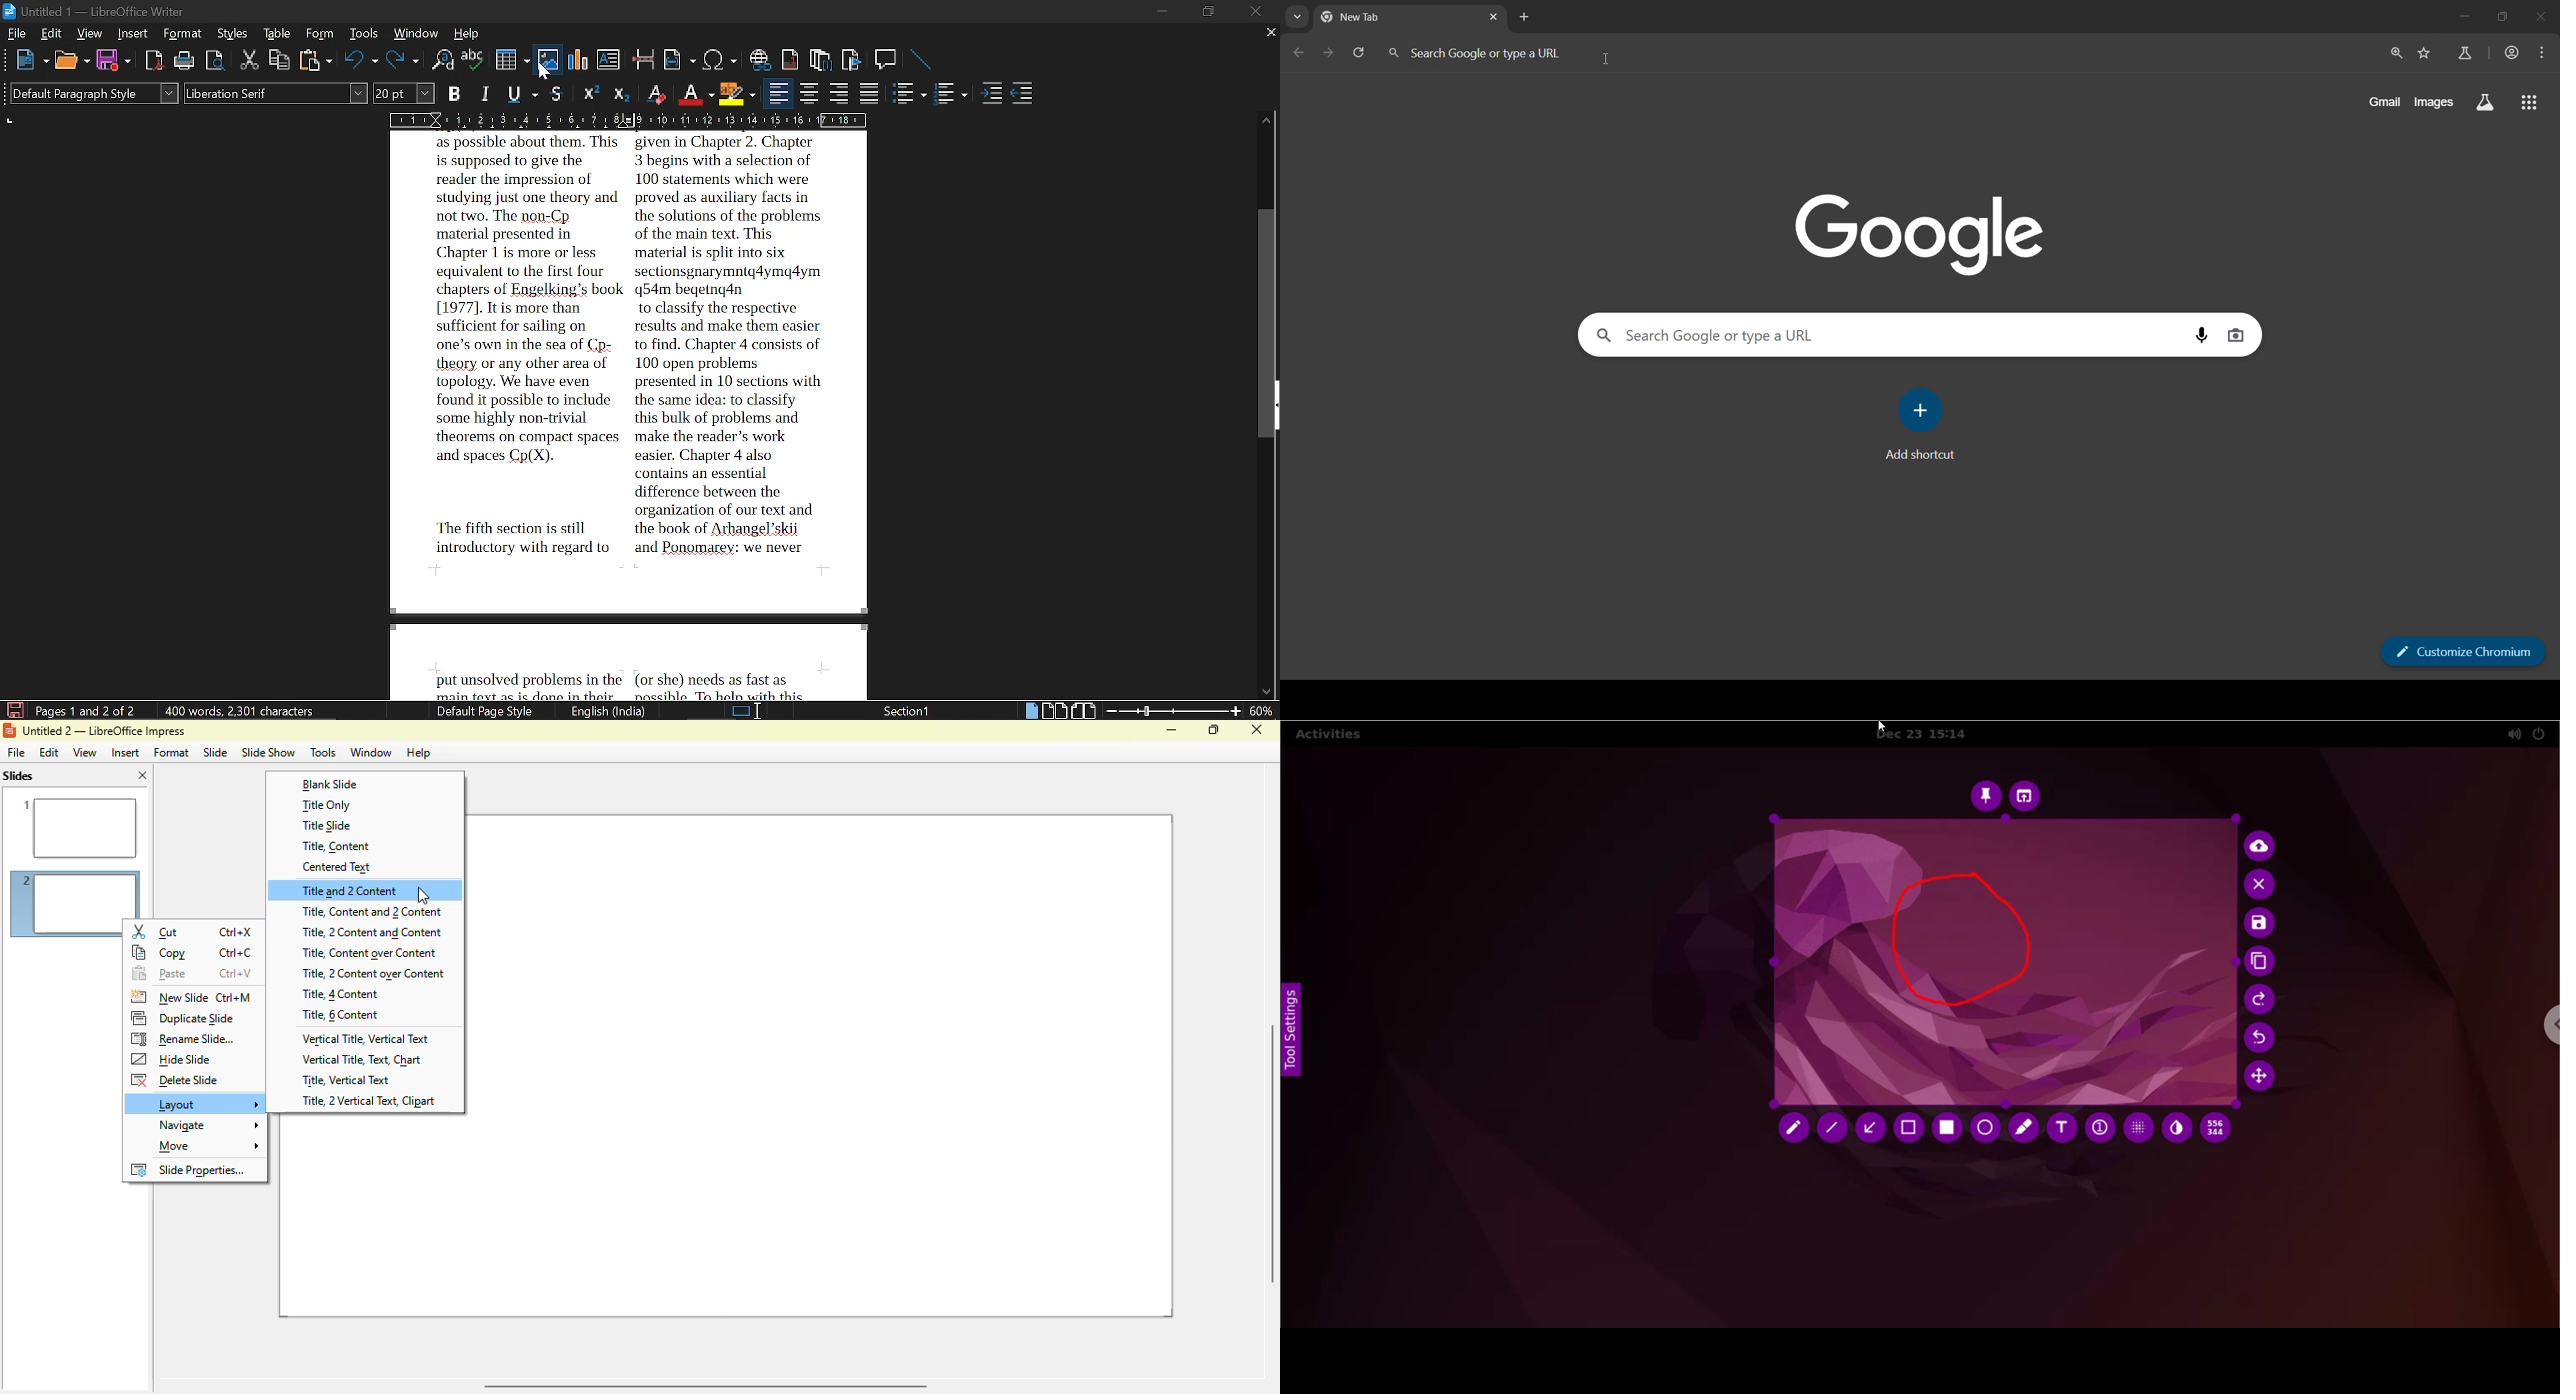 The image size is (2576, 1400). What do you see at coordinates (340, 995) in the screenshot?
I see `title, 4 content` at bounding box center [340, 995].